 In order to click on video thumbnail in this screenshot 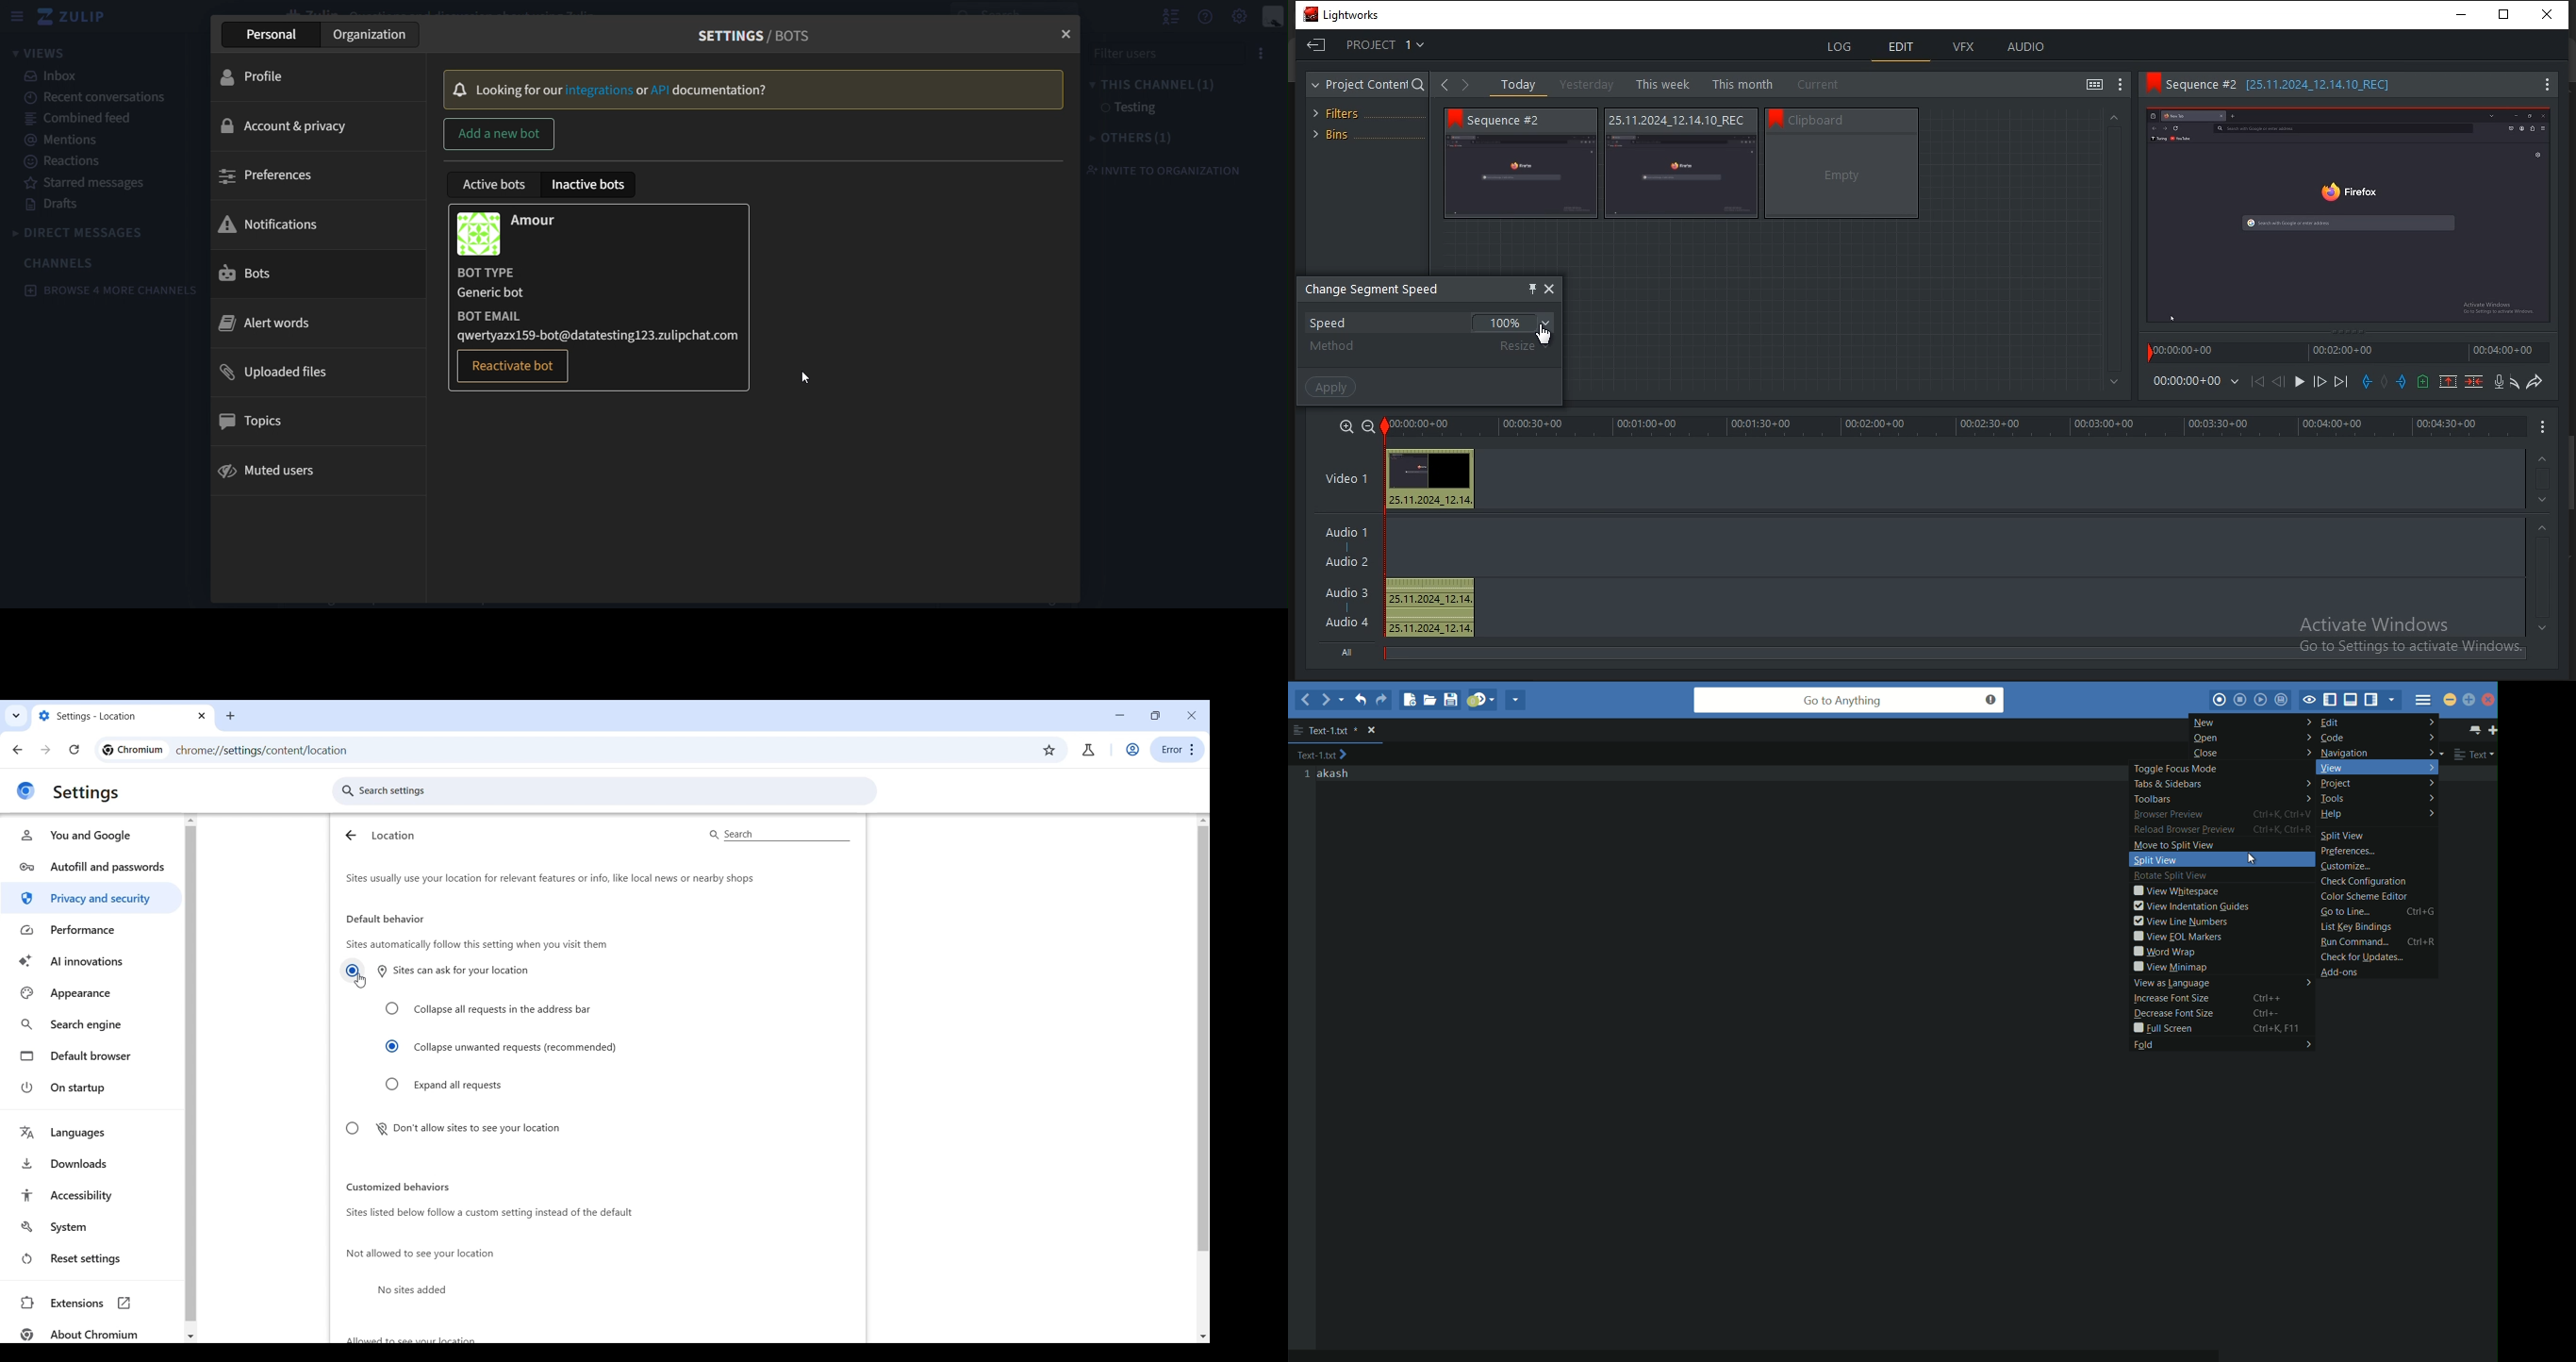, I will do `click(1523, 175)`.